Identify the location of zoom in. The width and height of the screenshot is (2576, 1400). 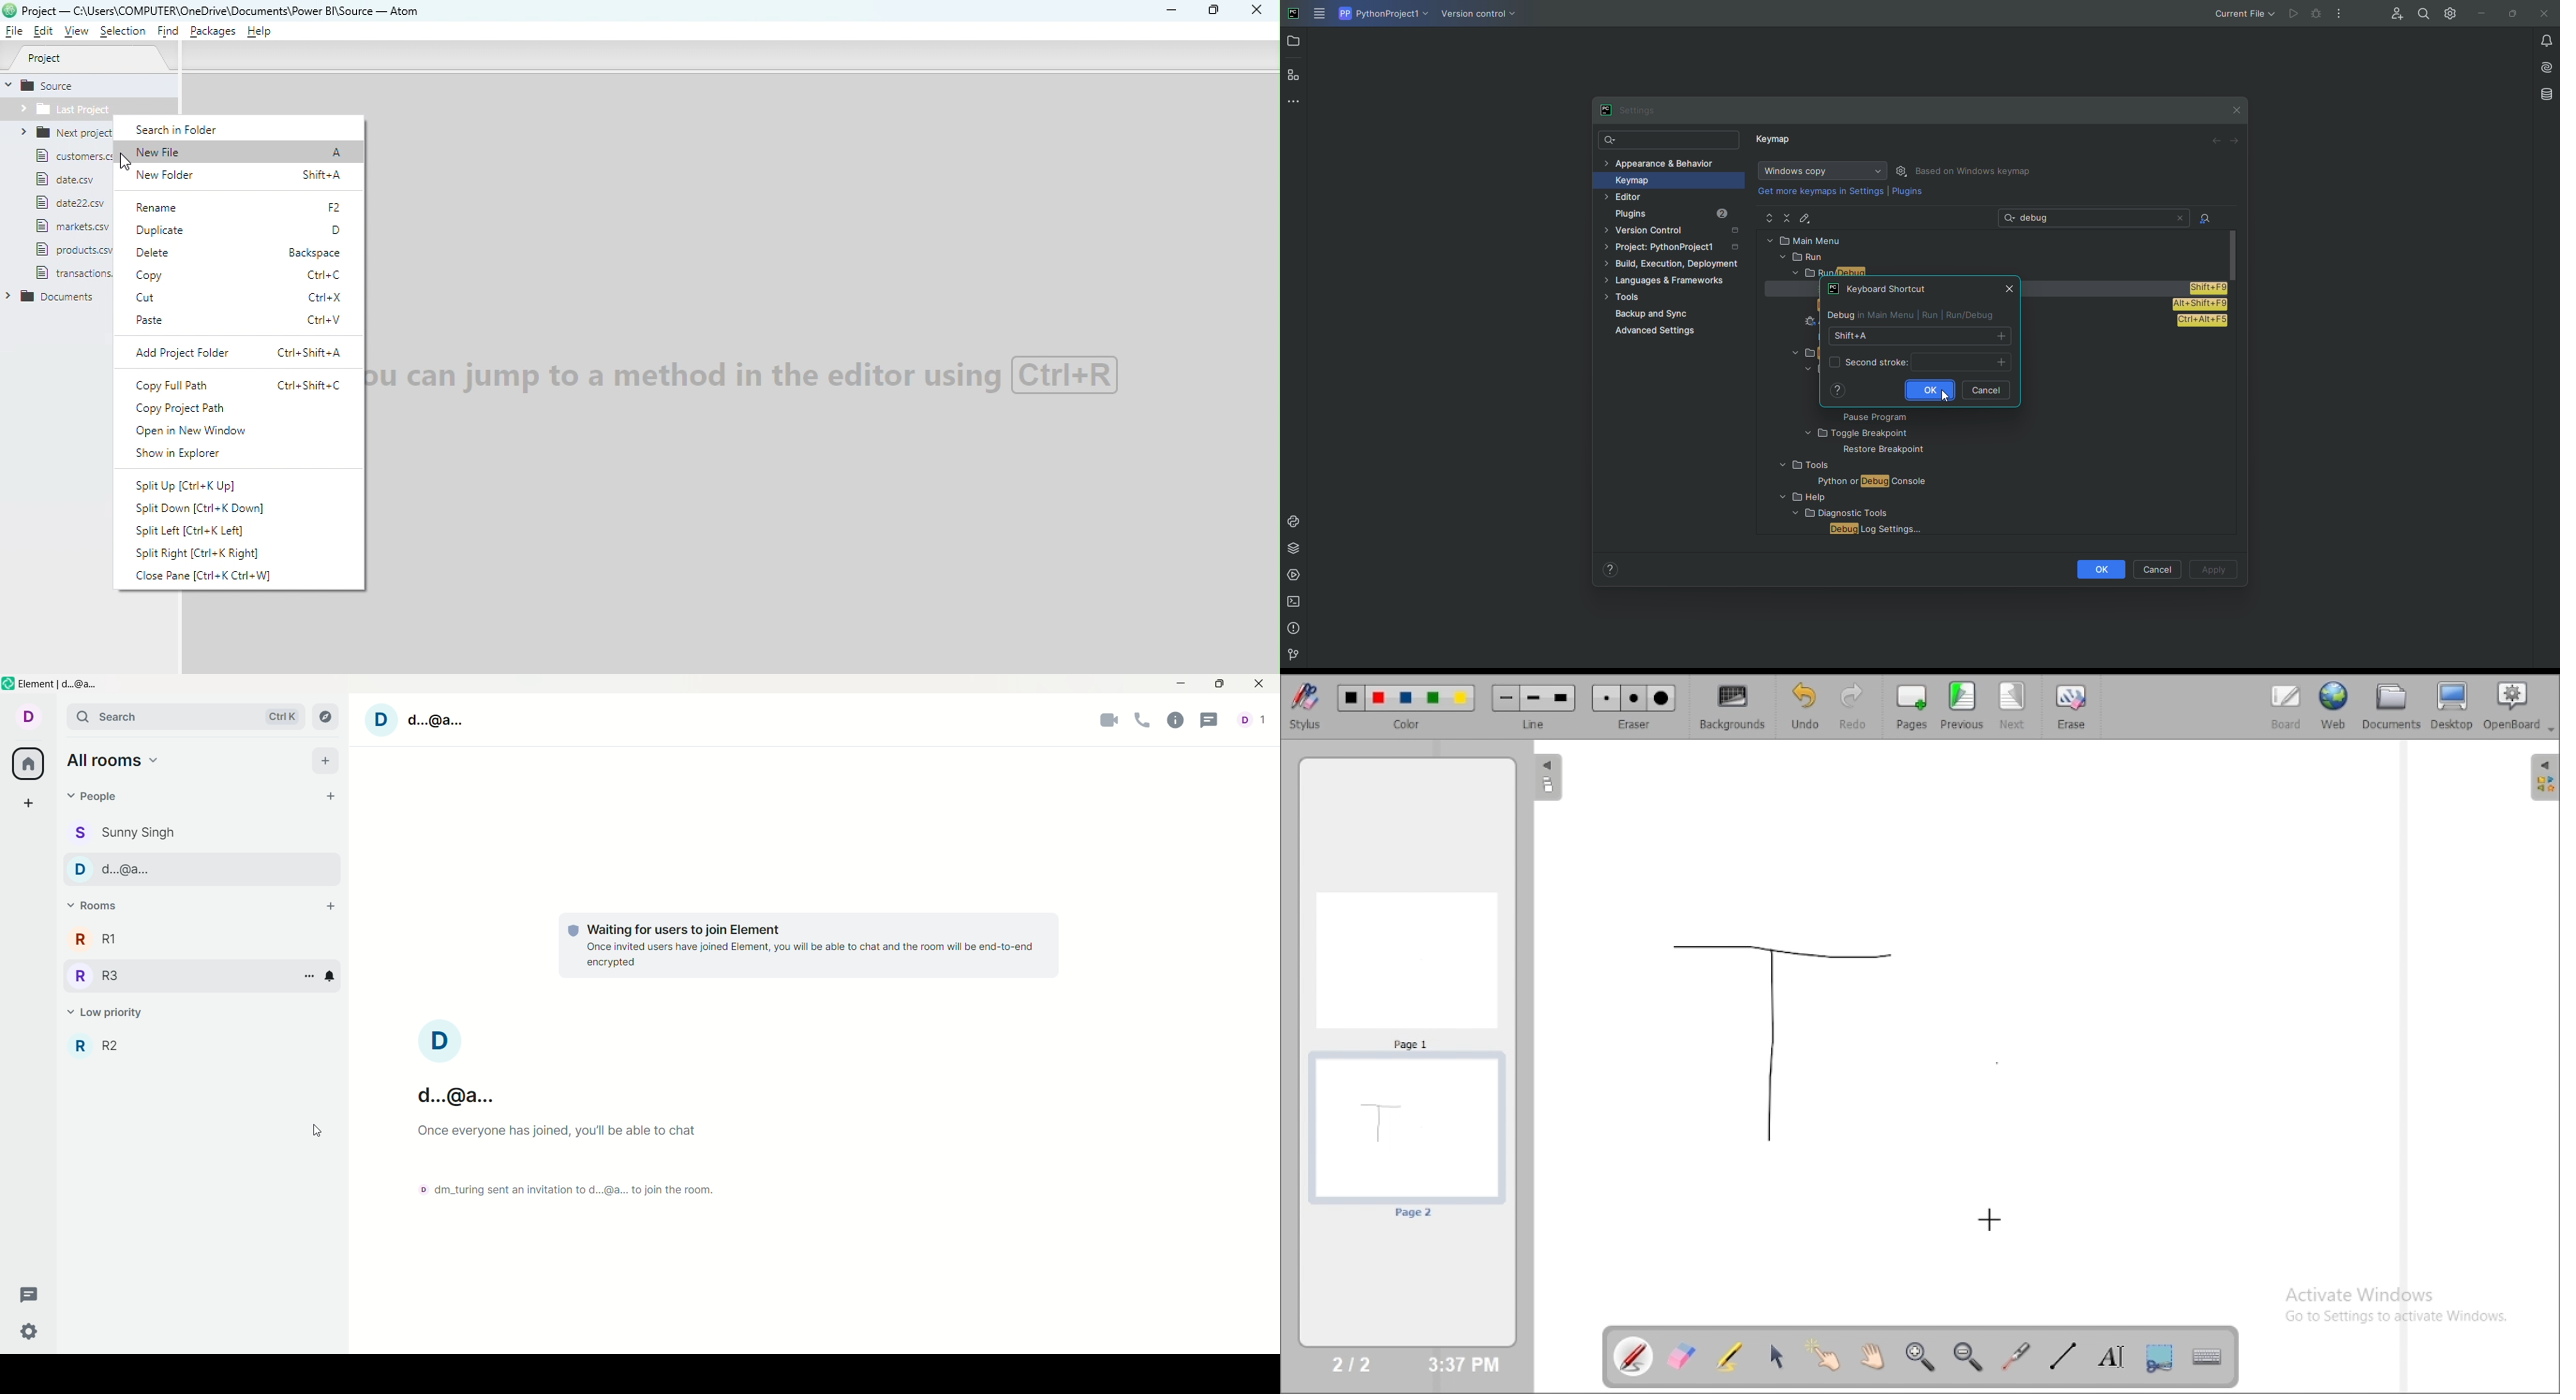
(1919, 1357).